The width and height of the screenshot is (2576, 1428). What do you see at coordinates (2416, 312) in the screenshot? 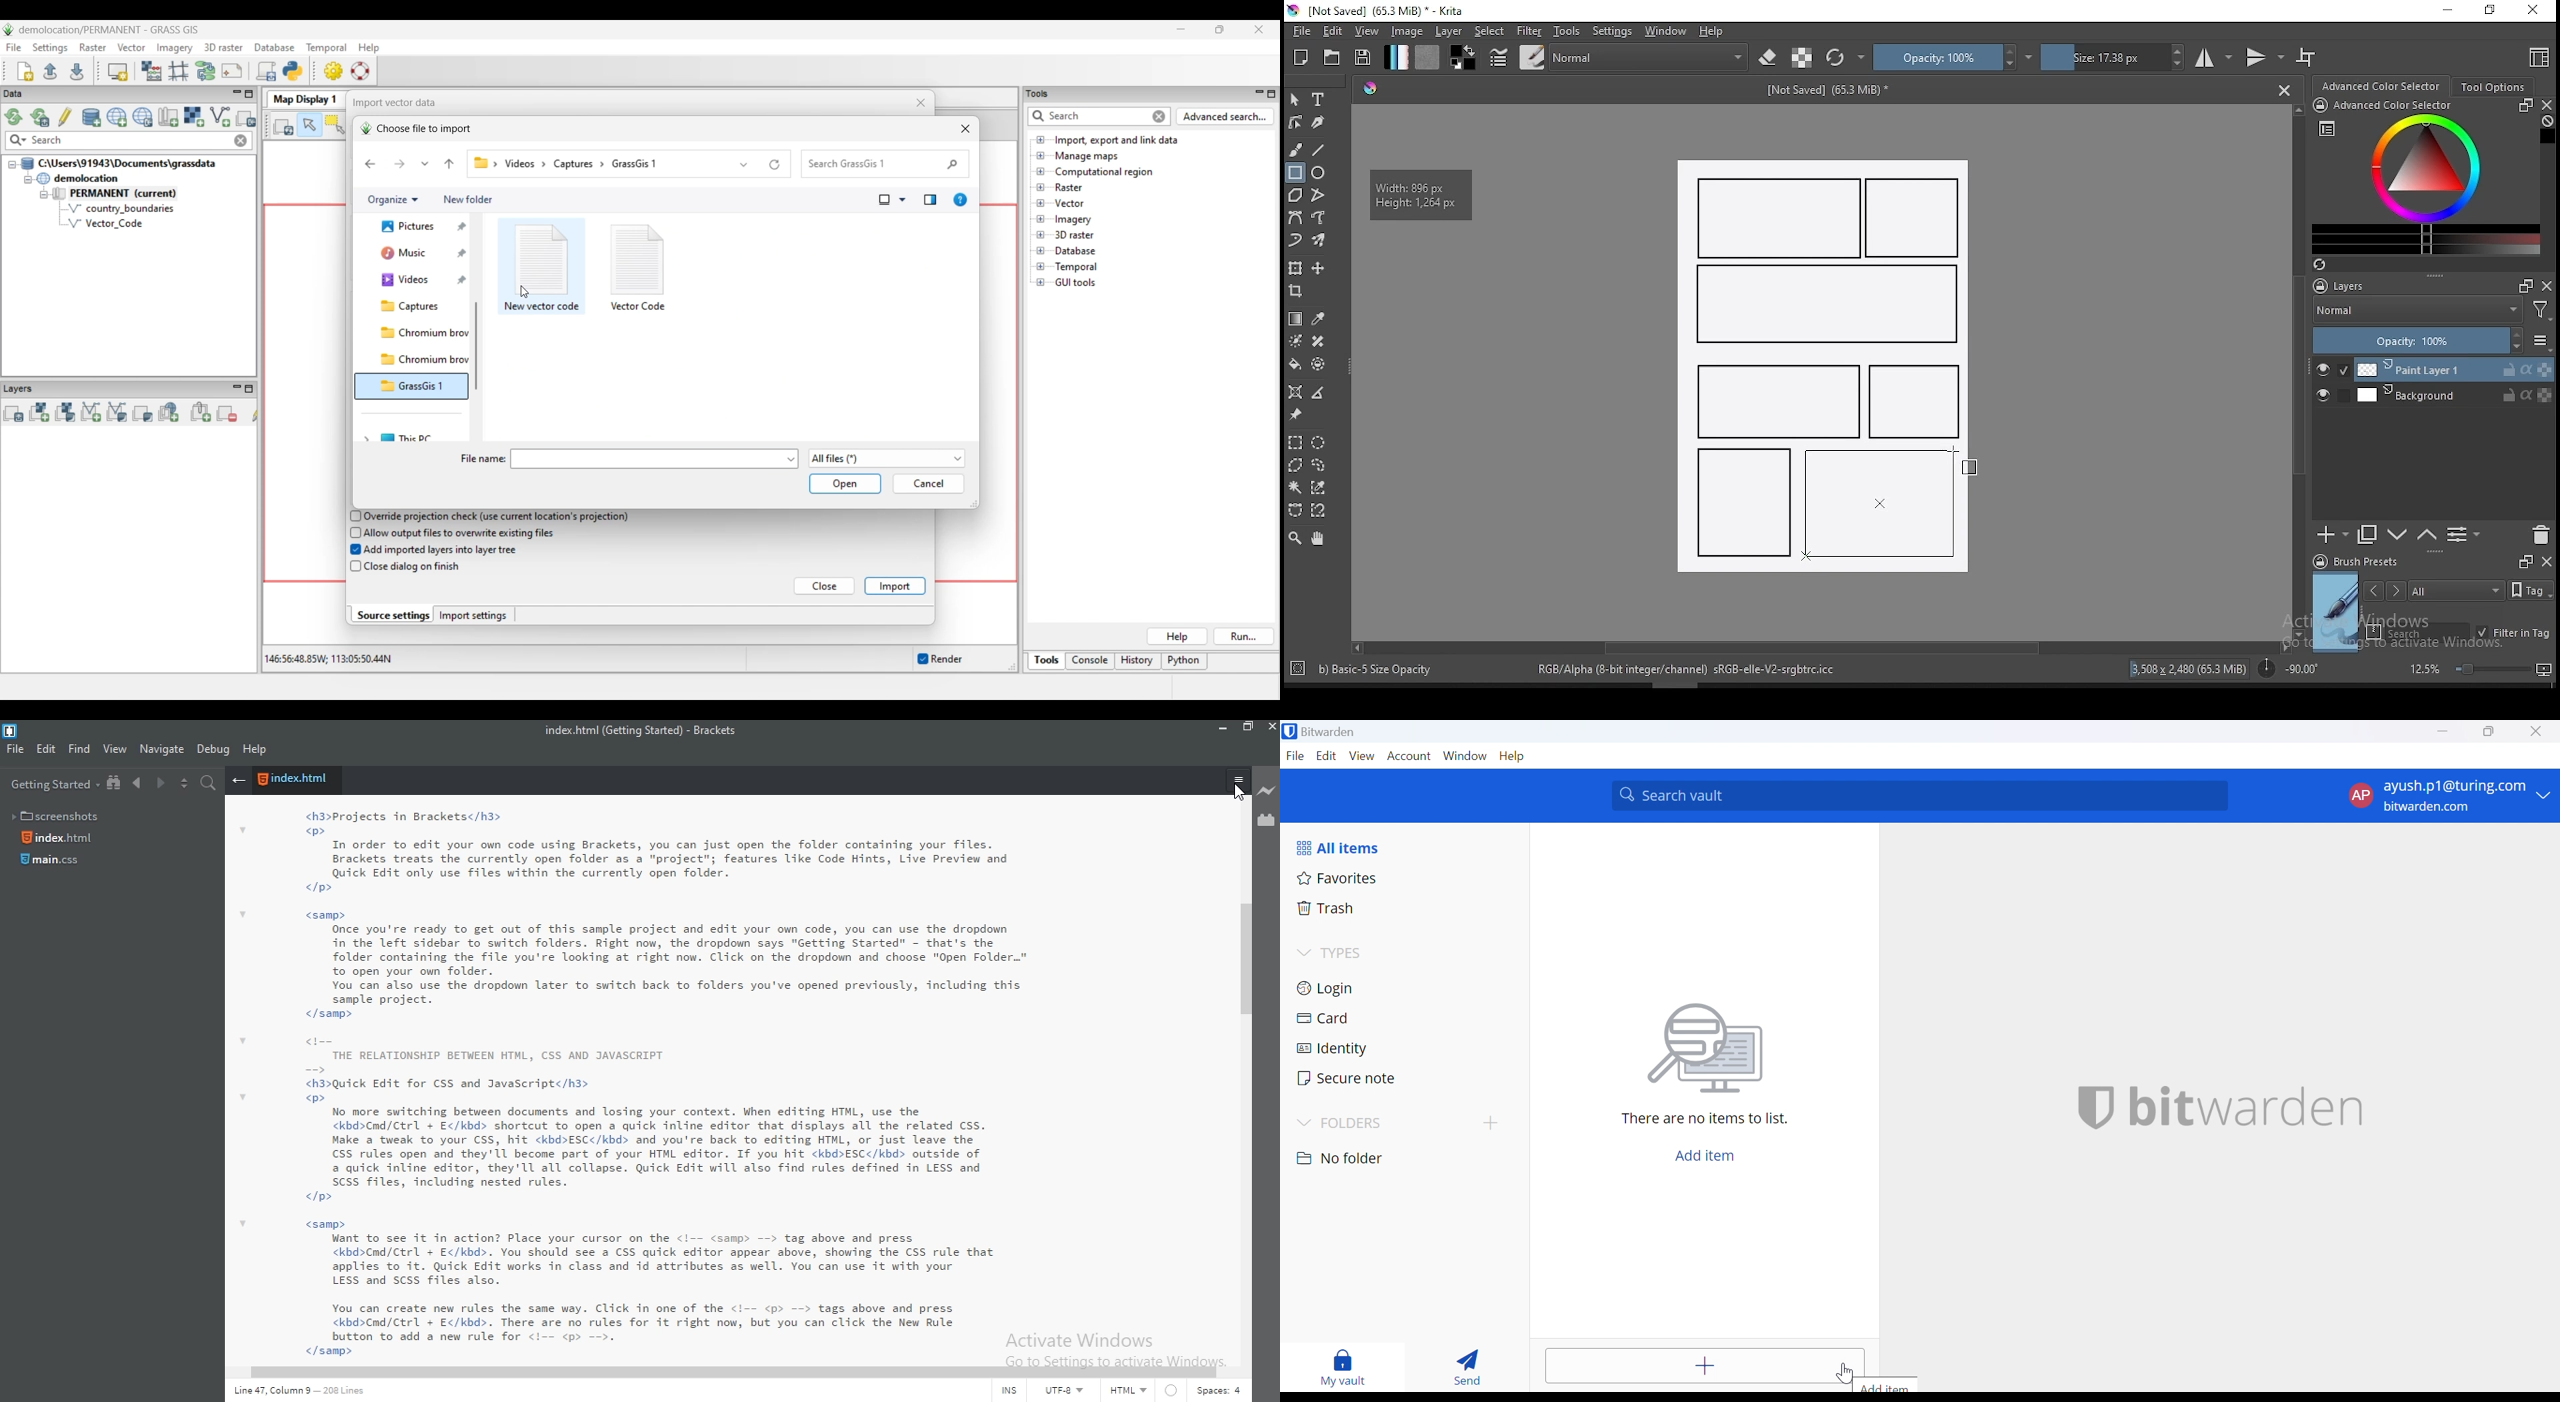
I see `blending mode` at bounding box center [2416, 312].